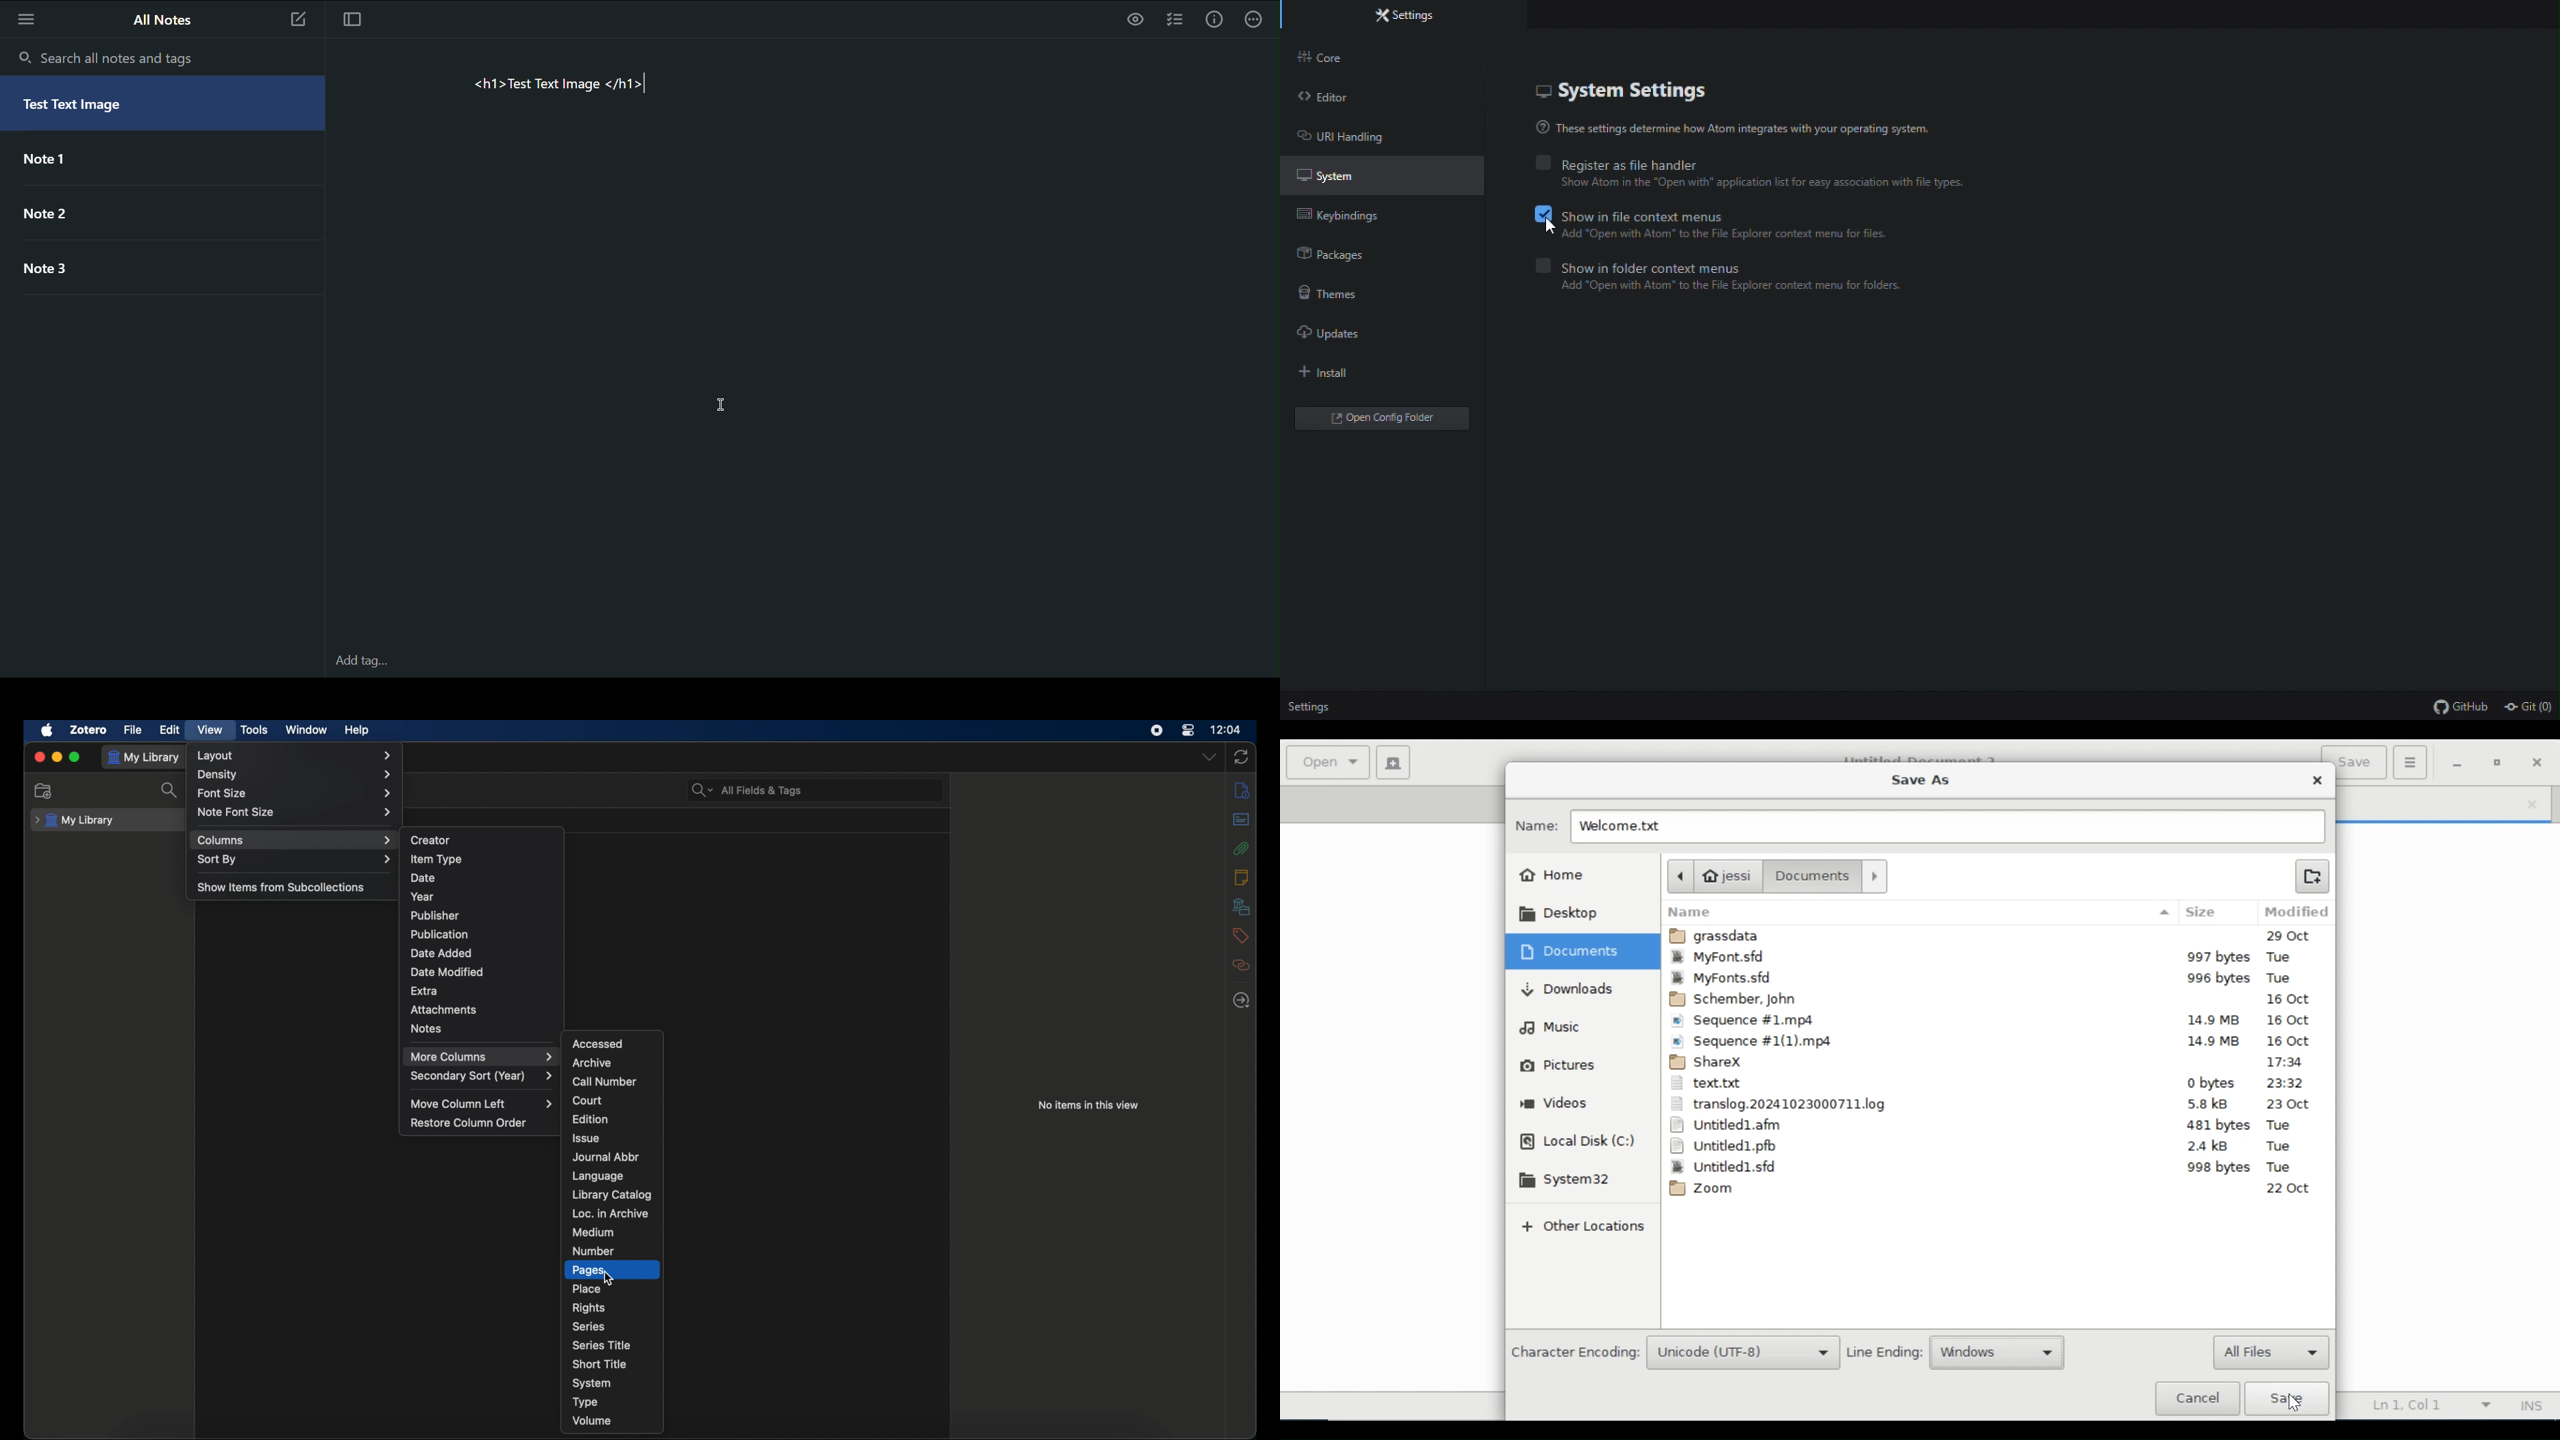  I want to click on creator, so click(429, 839).